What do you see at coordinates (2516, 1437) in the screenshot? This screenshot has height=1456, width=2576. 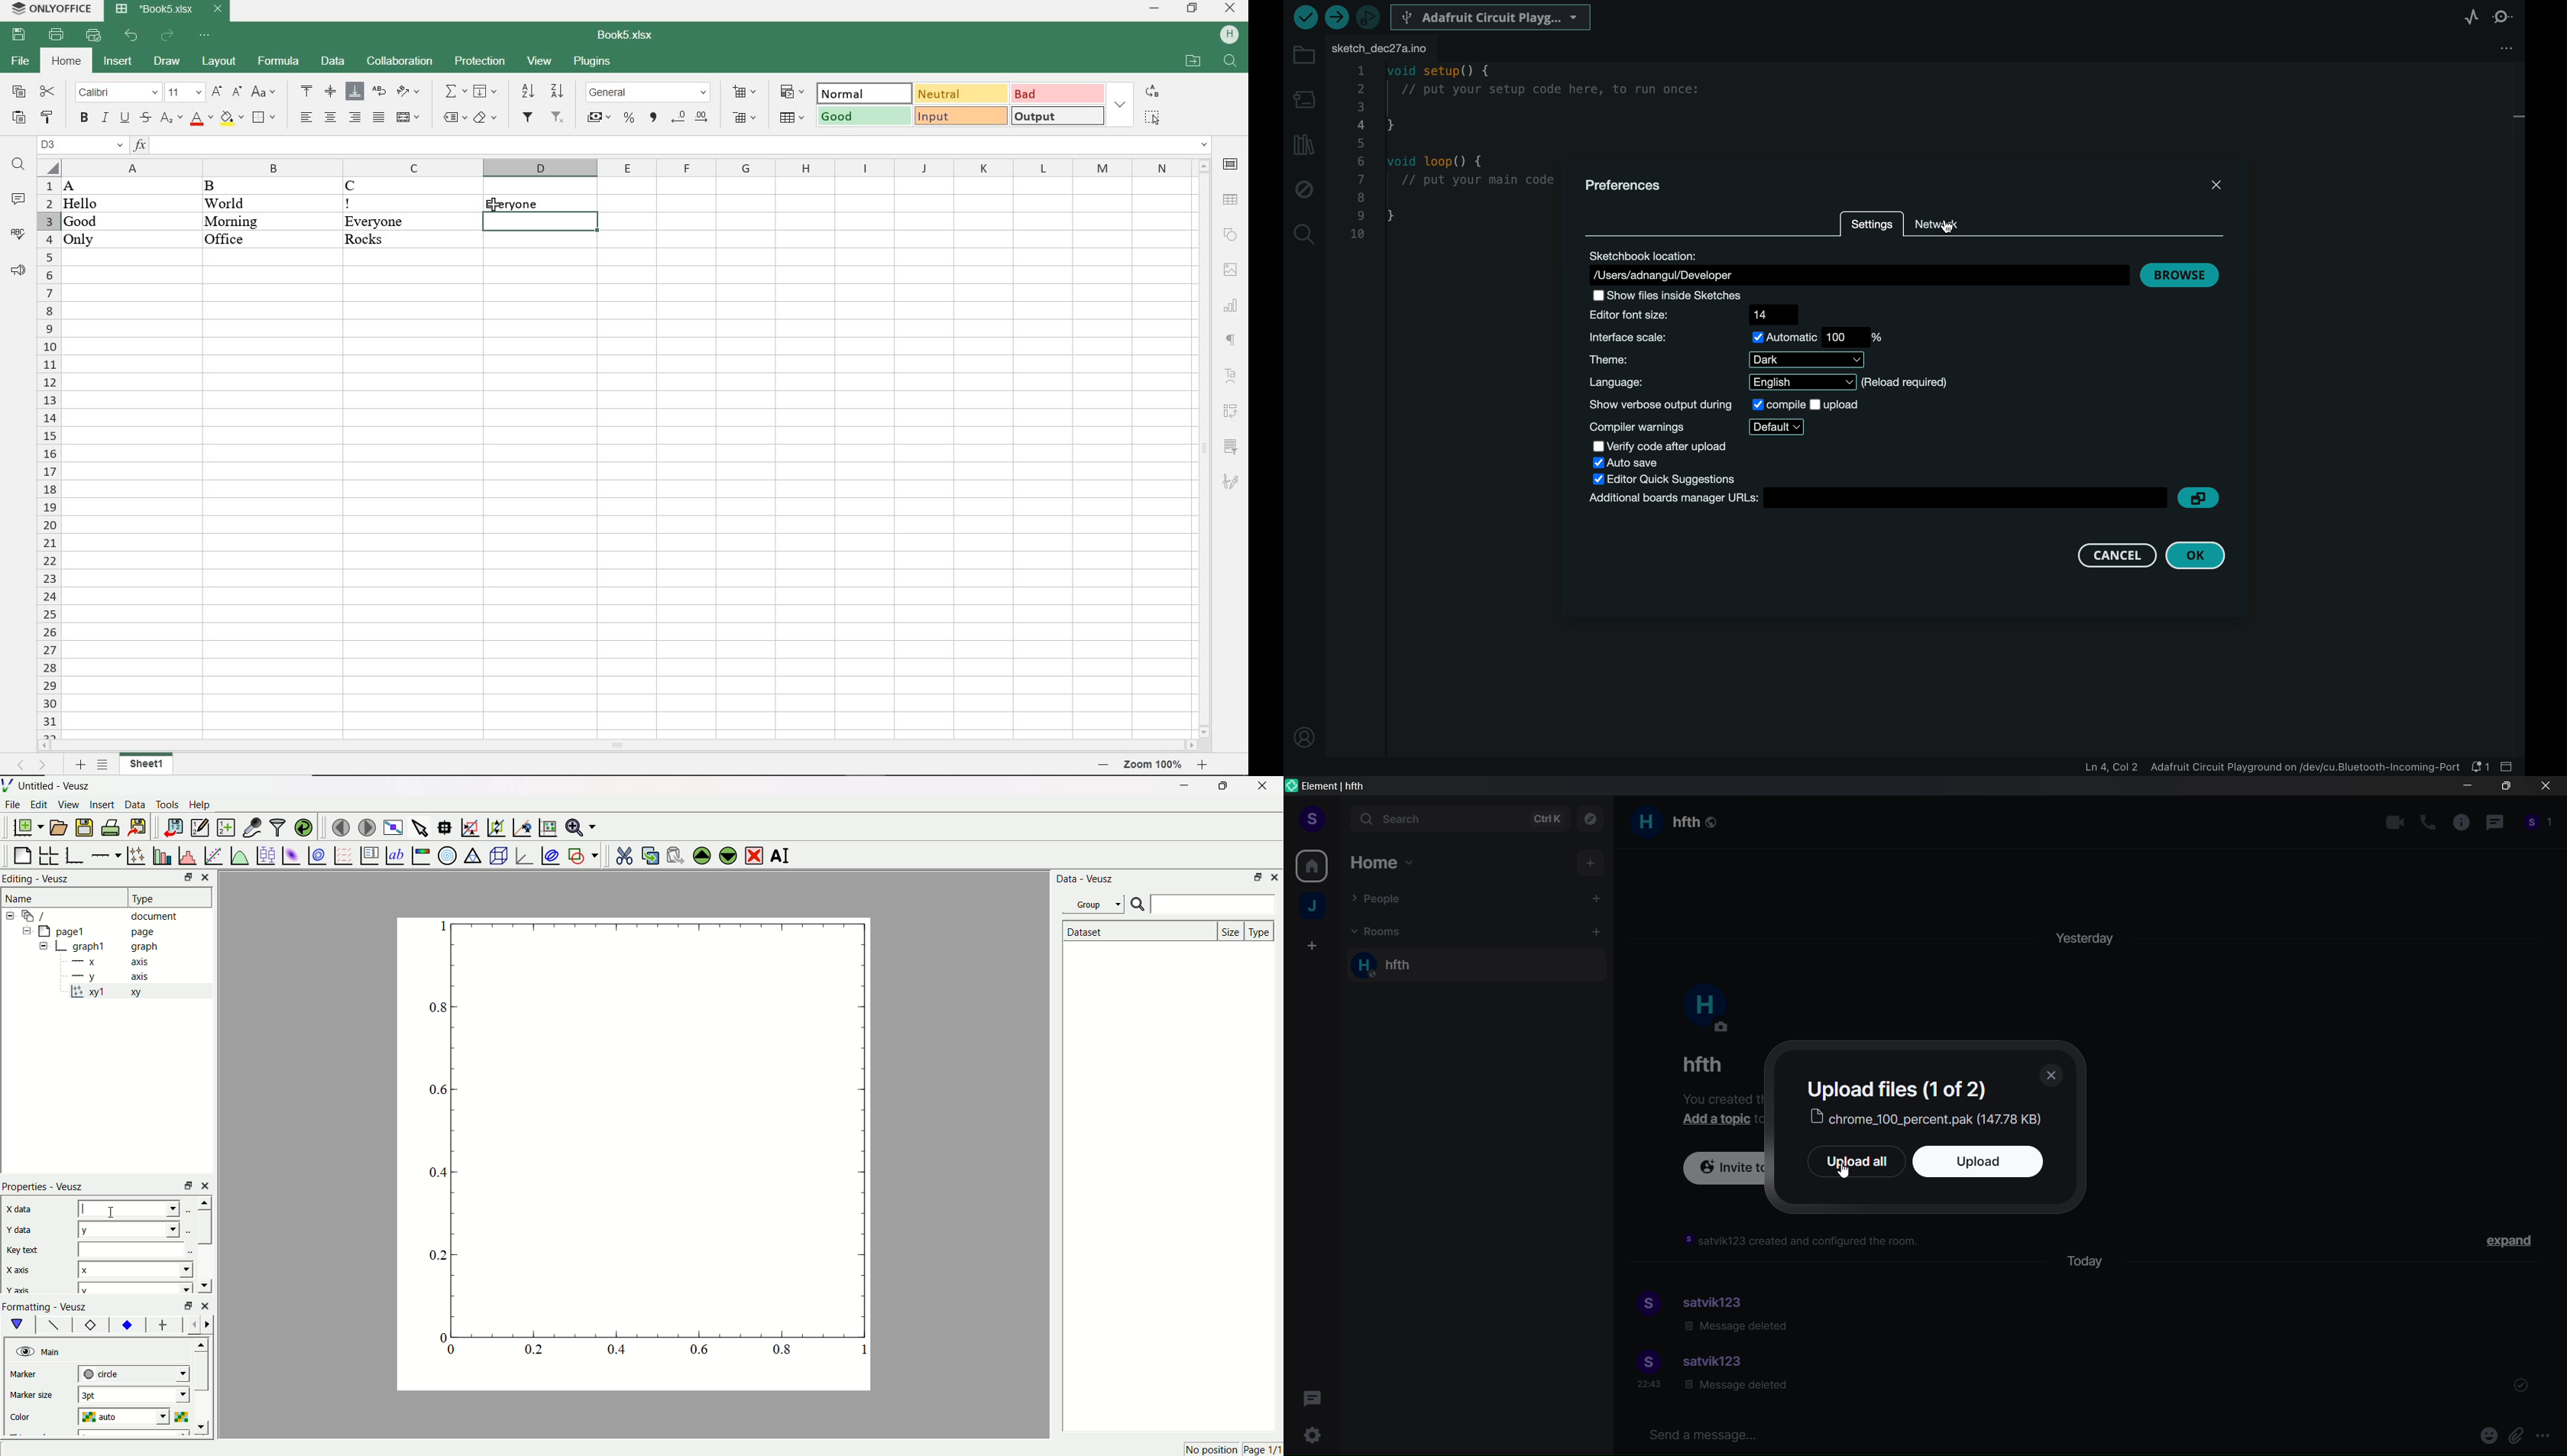 I see `attachment` at bounding box center [2516, 1437].